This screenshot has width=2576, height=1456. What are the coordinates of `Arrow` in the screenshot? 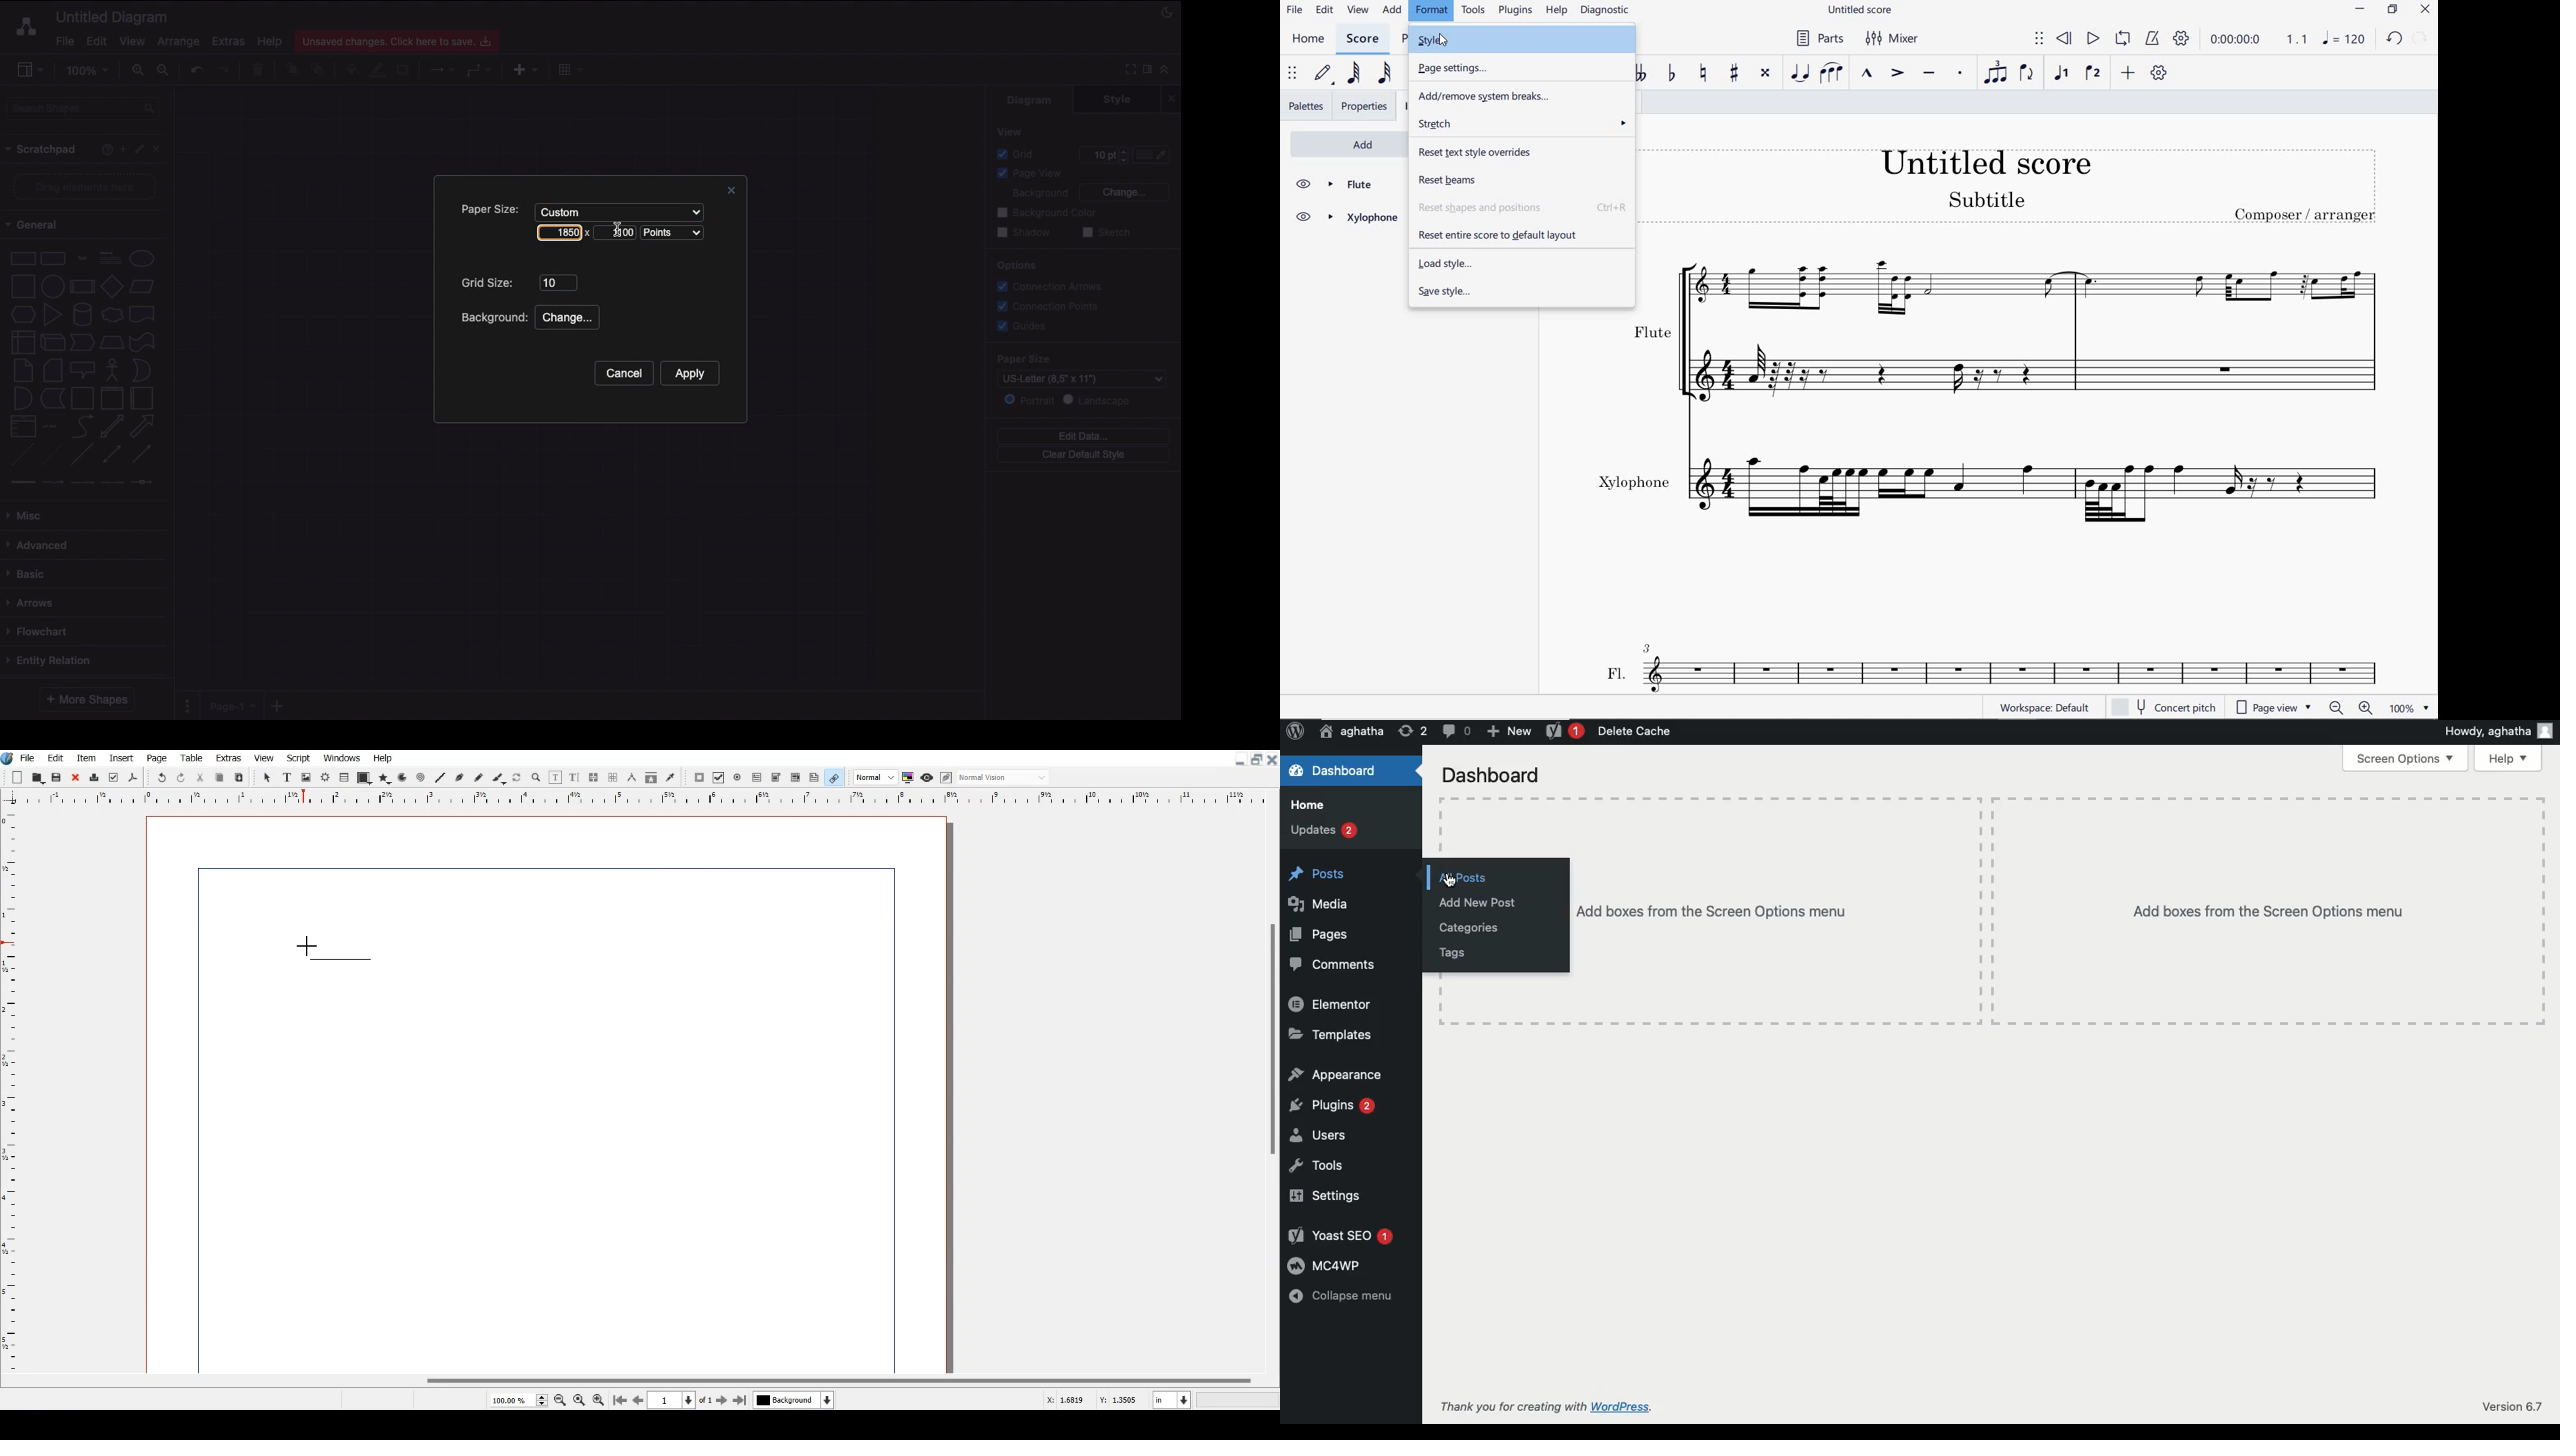 It's located at (143, 427).